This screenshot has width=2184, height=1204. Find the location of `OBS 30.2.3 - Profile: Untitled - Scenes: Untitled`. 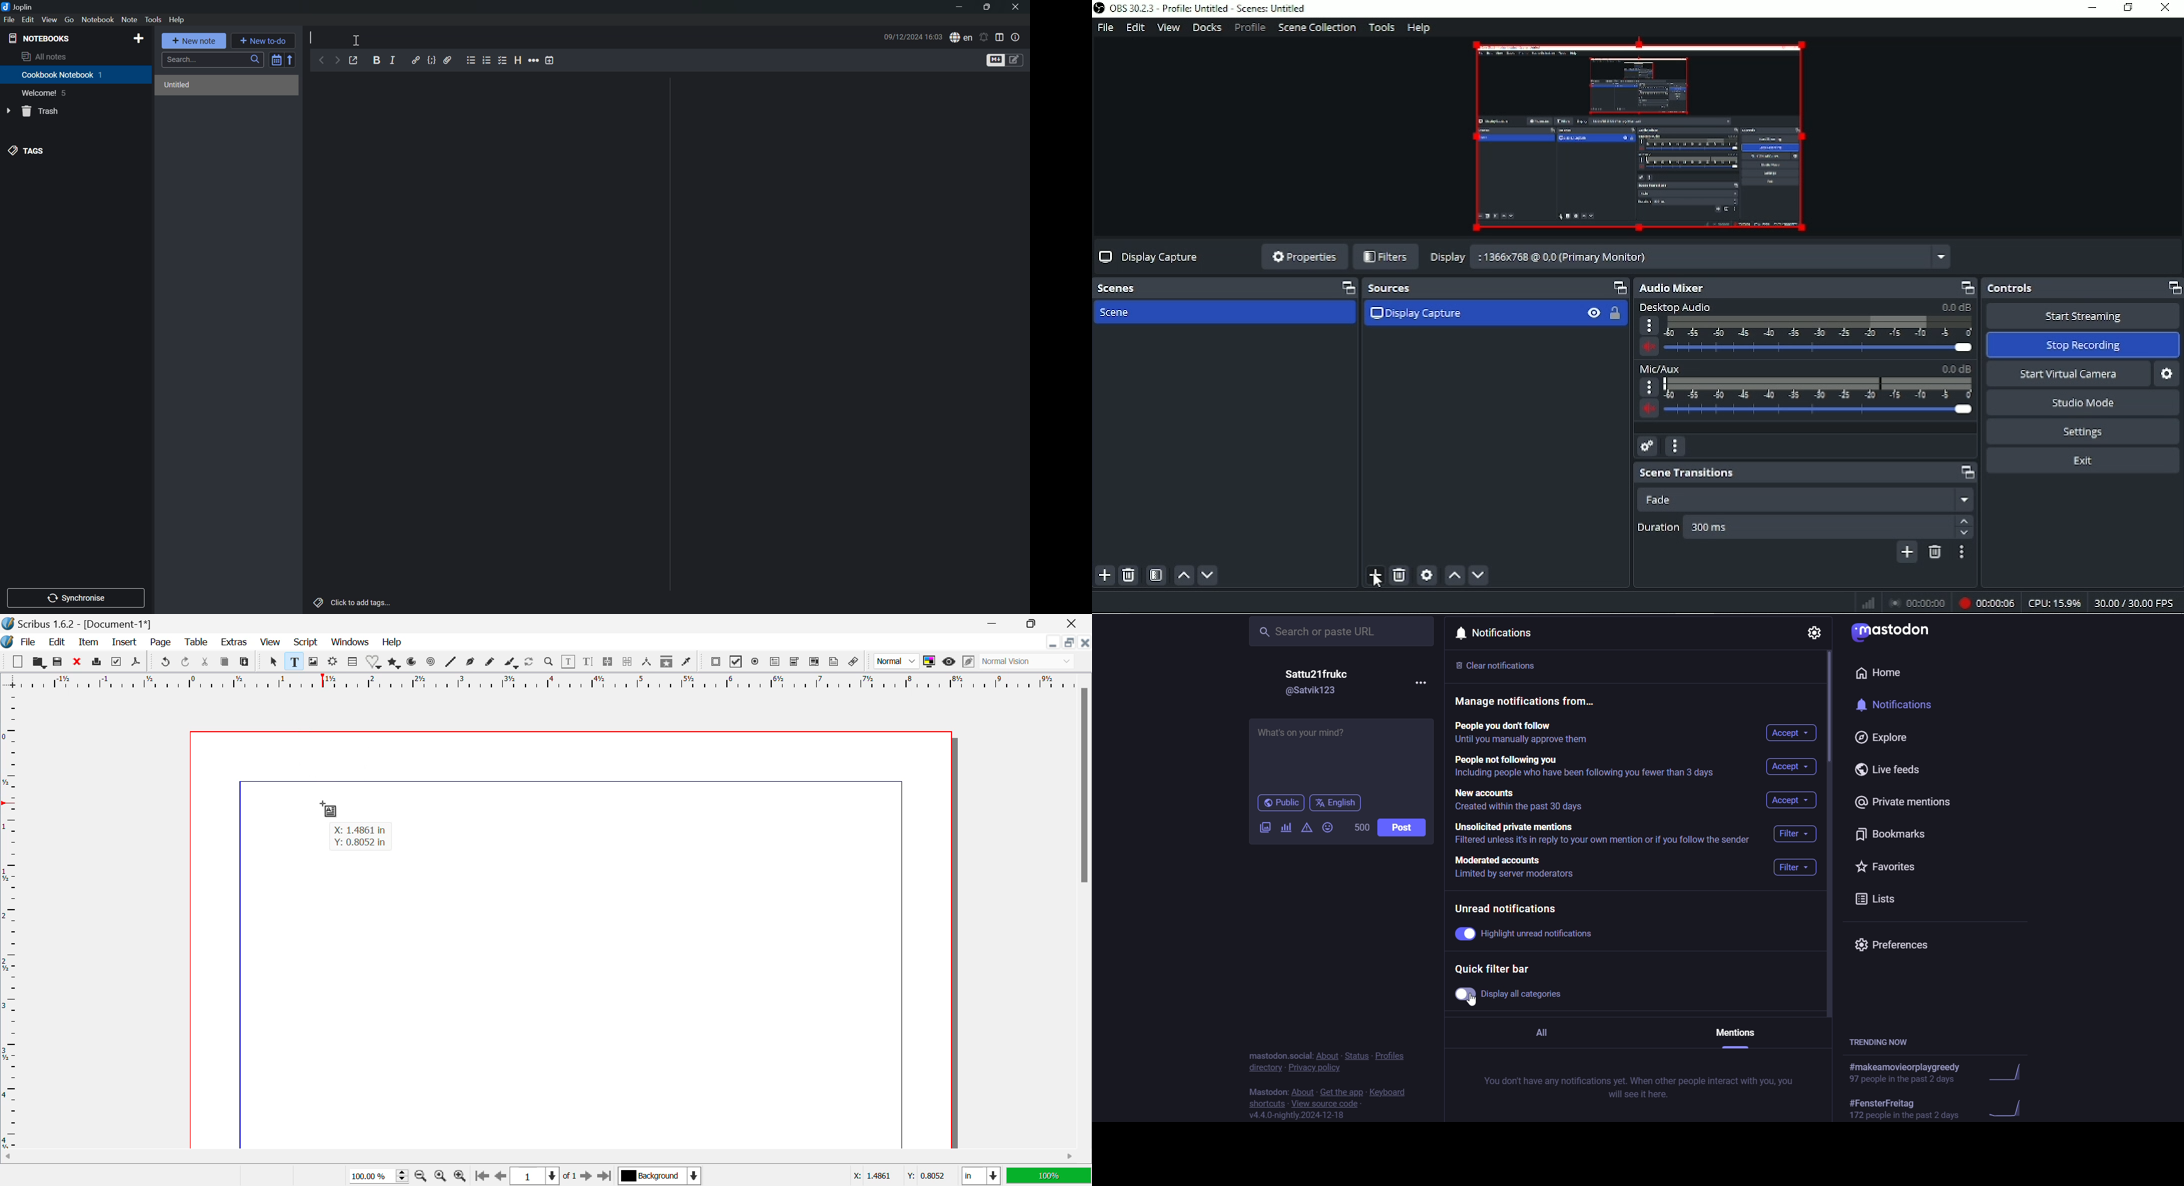

OBS 30.2.3 - Profile: Untitled - Scenes: Untitled is located at coordinates (1208, 8).